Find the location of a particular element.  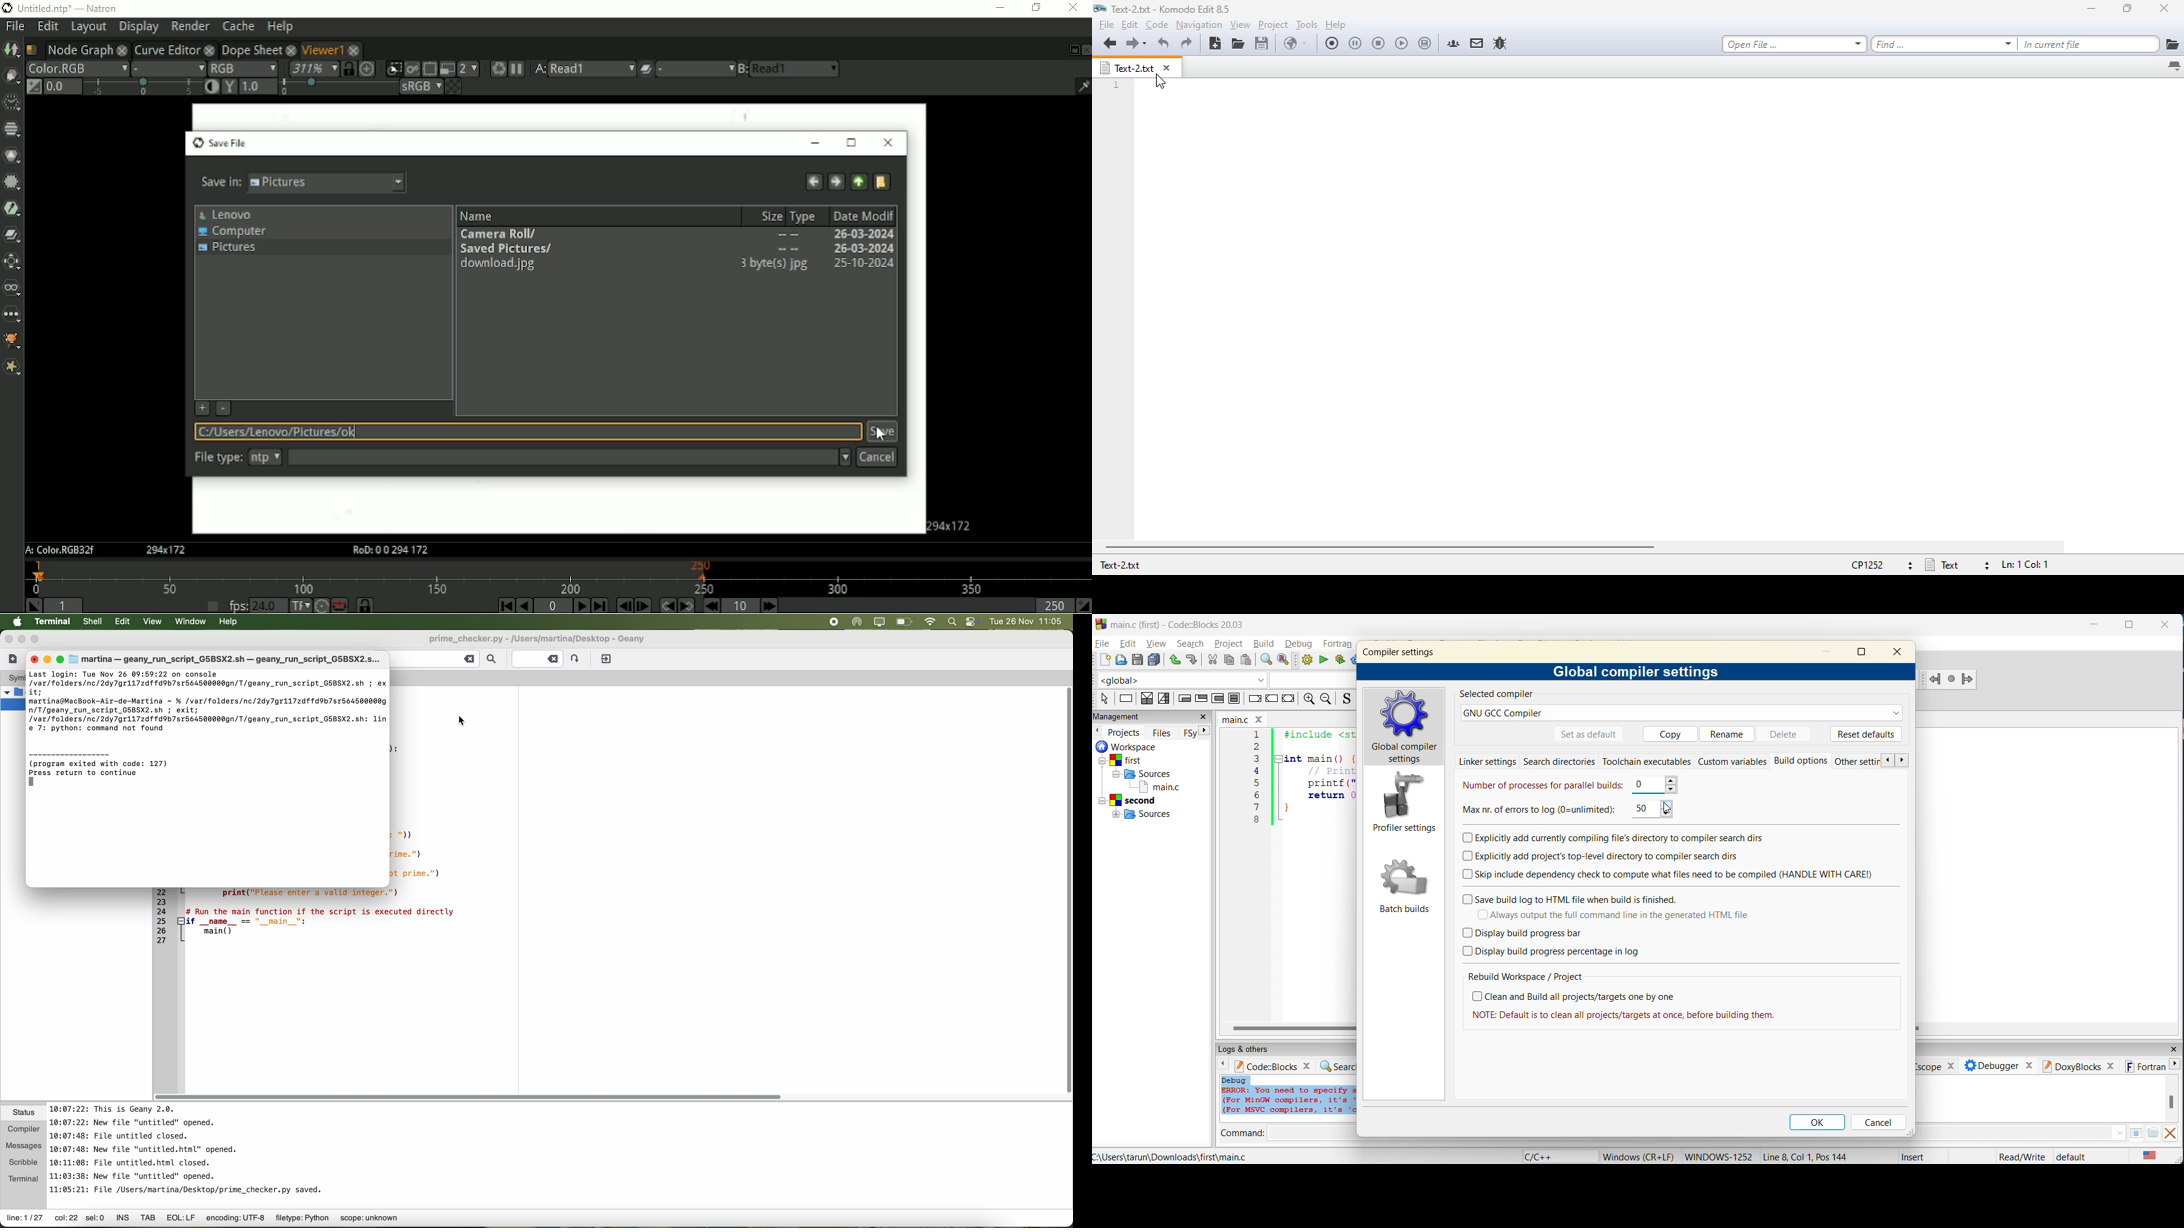

delete is located at coordinates (1785, 734).